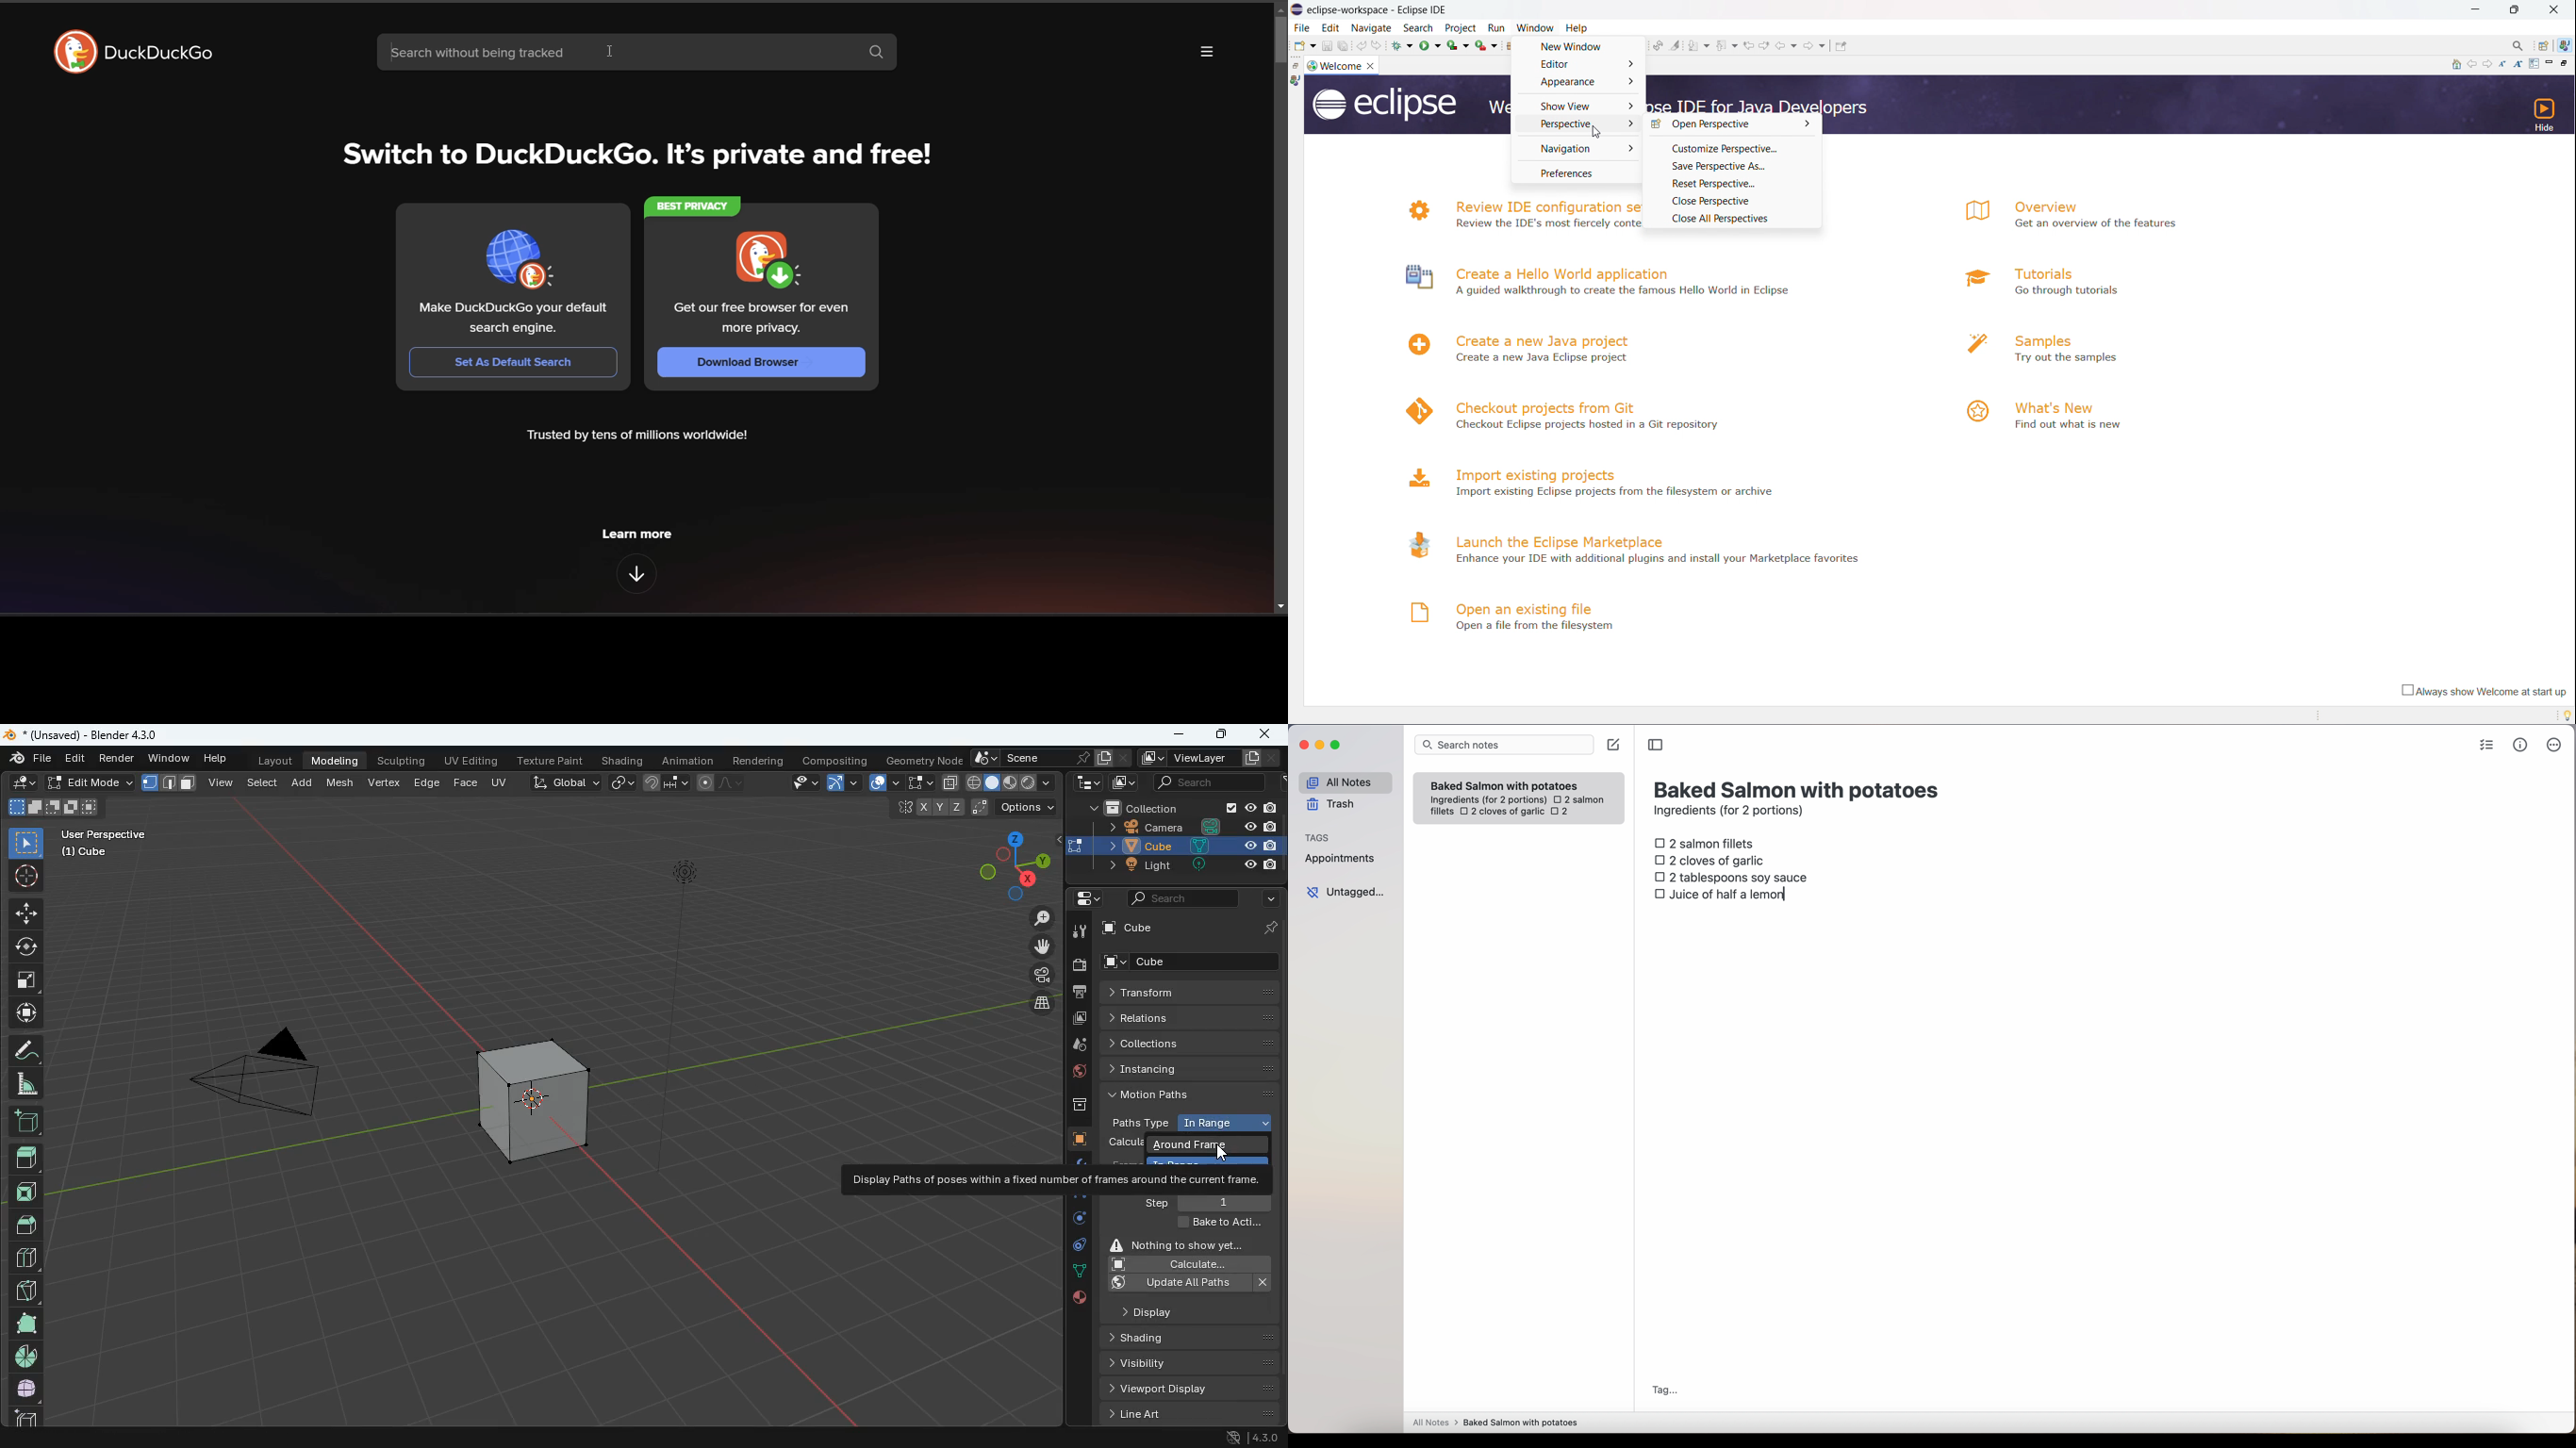 The image size is (2576, 1456). I want to click on 2 cloves of garlic, so click(1712, 859).